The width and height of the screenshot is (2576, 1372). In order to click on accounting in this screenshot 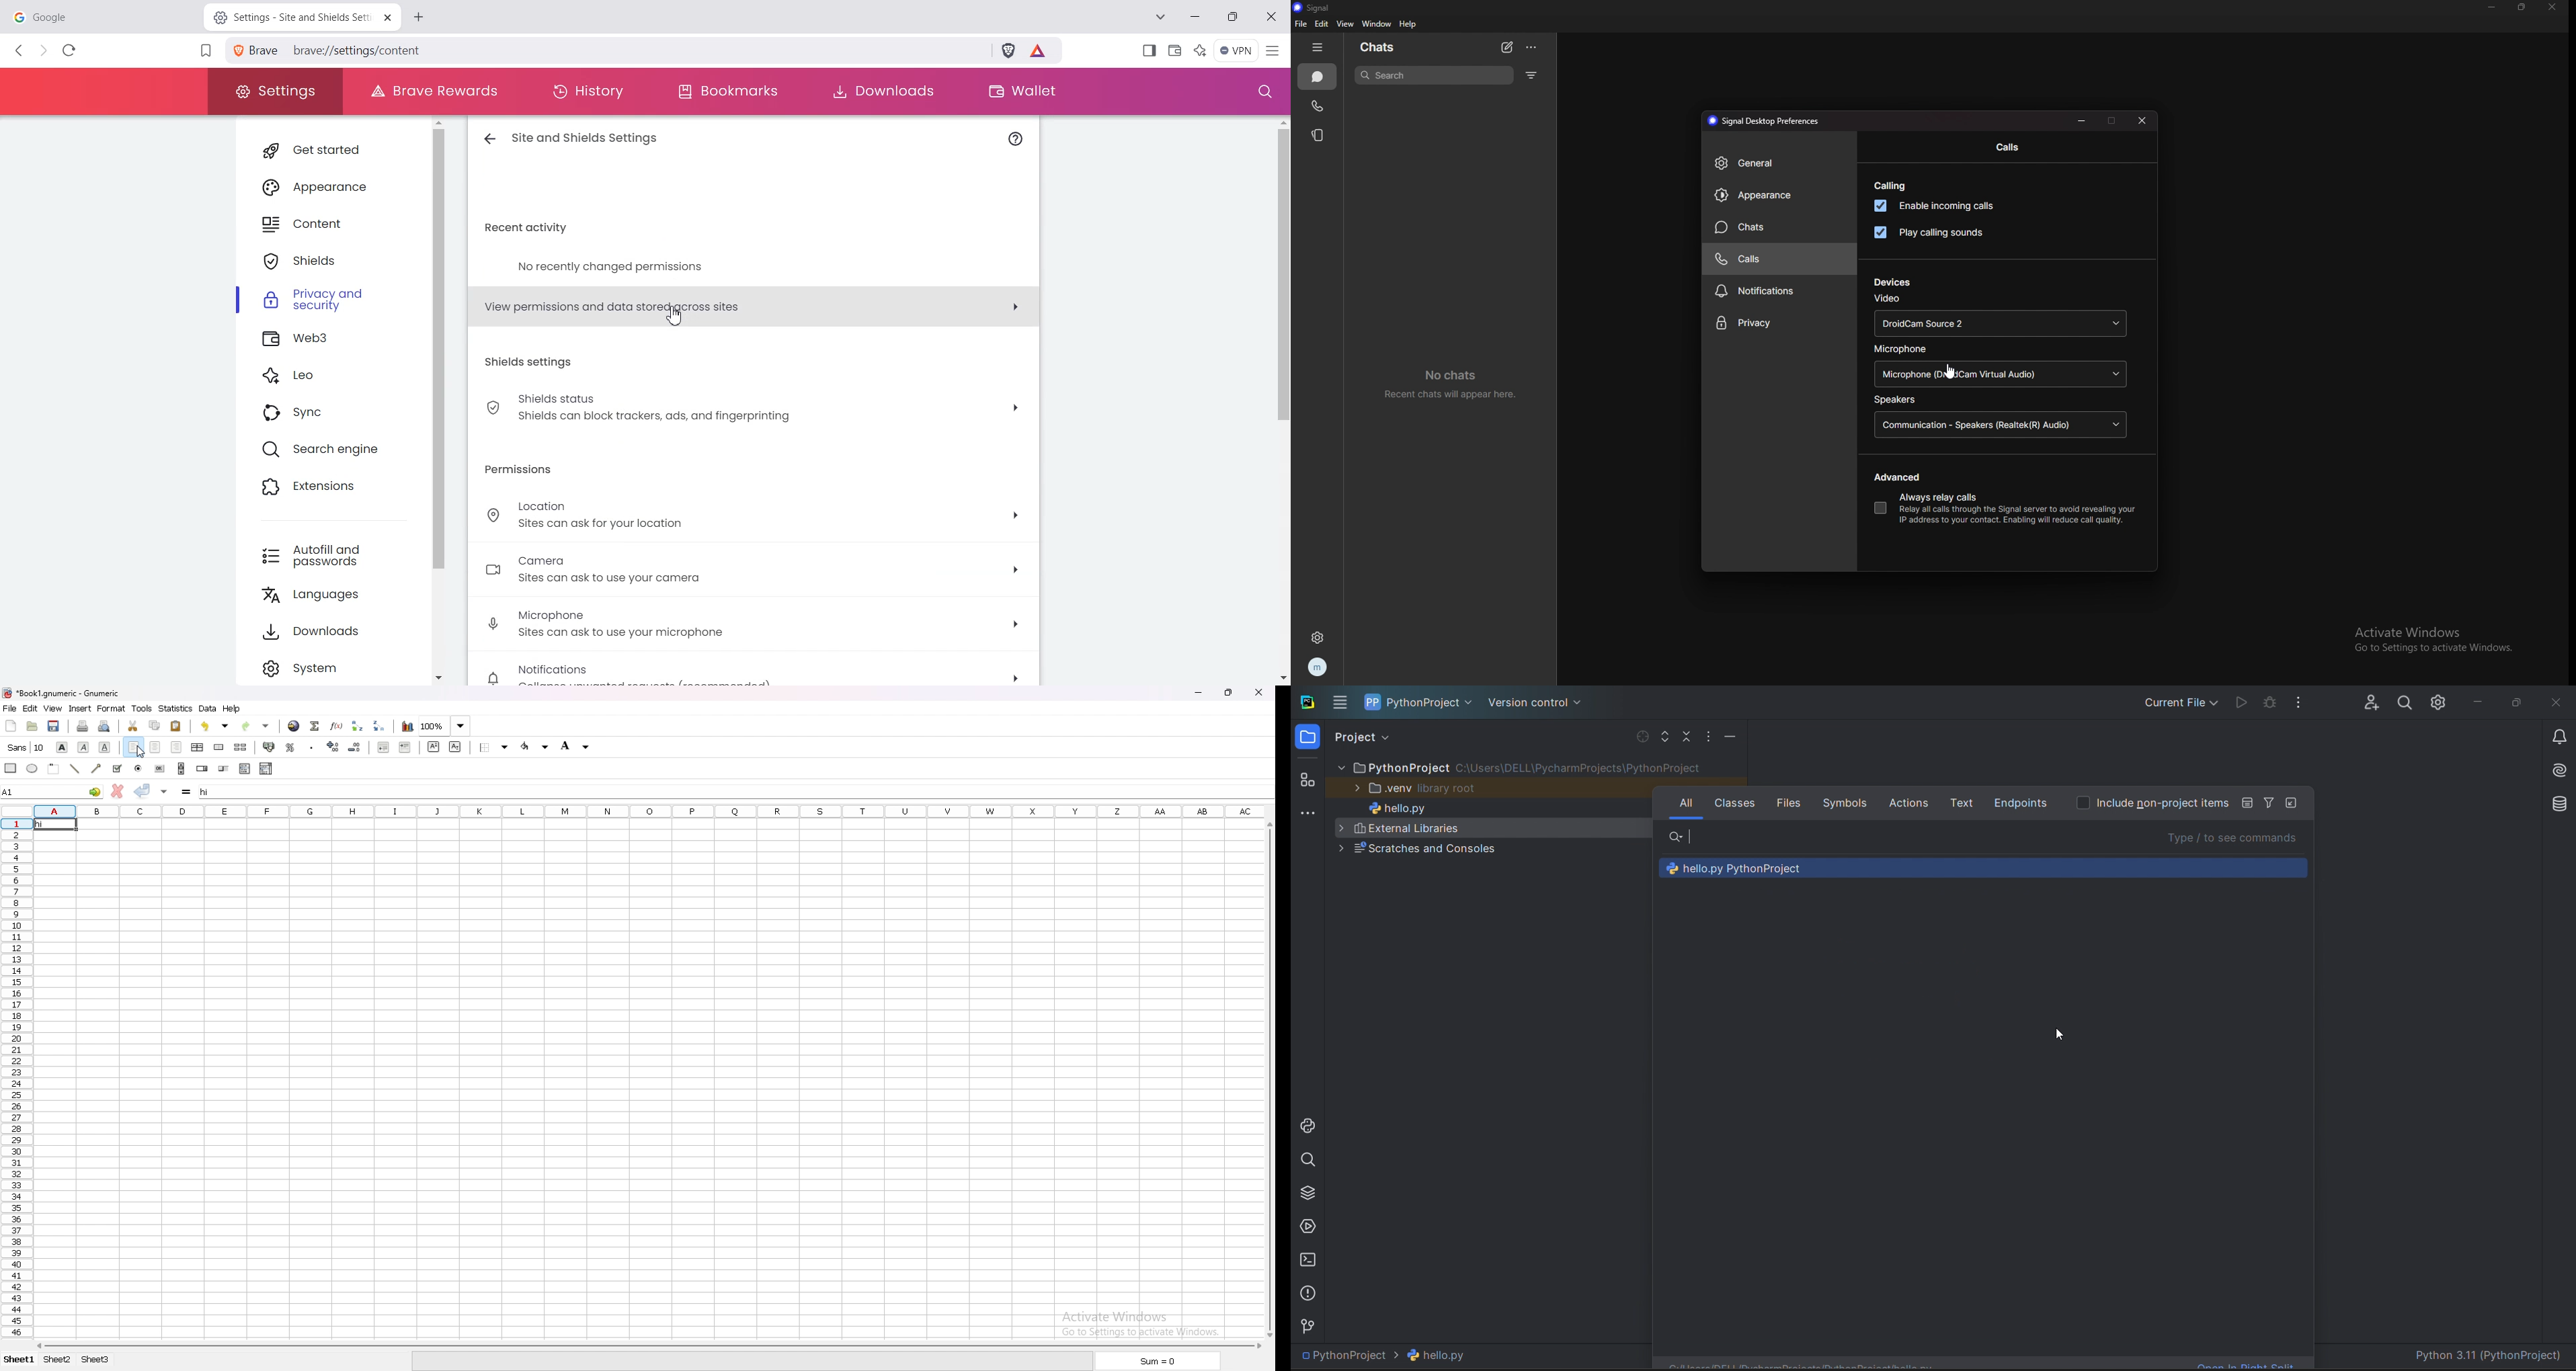, I will do `click(270, 747)`.